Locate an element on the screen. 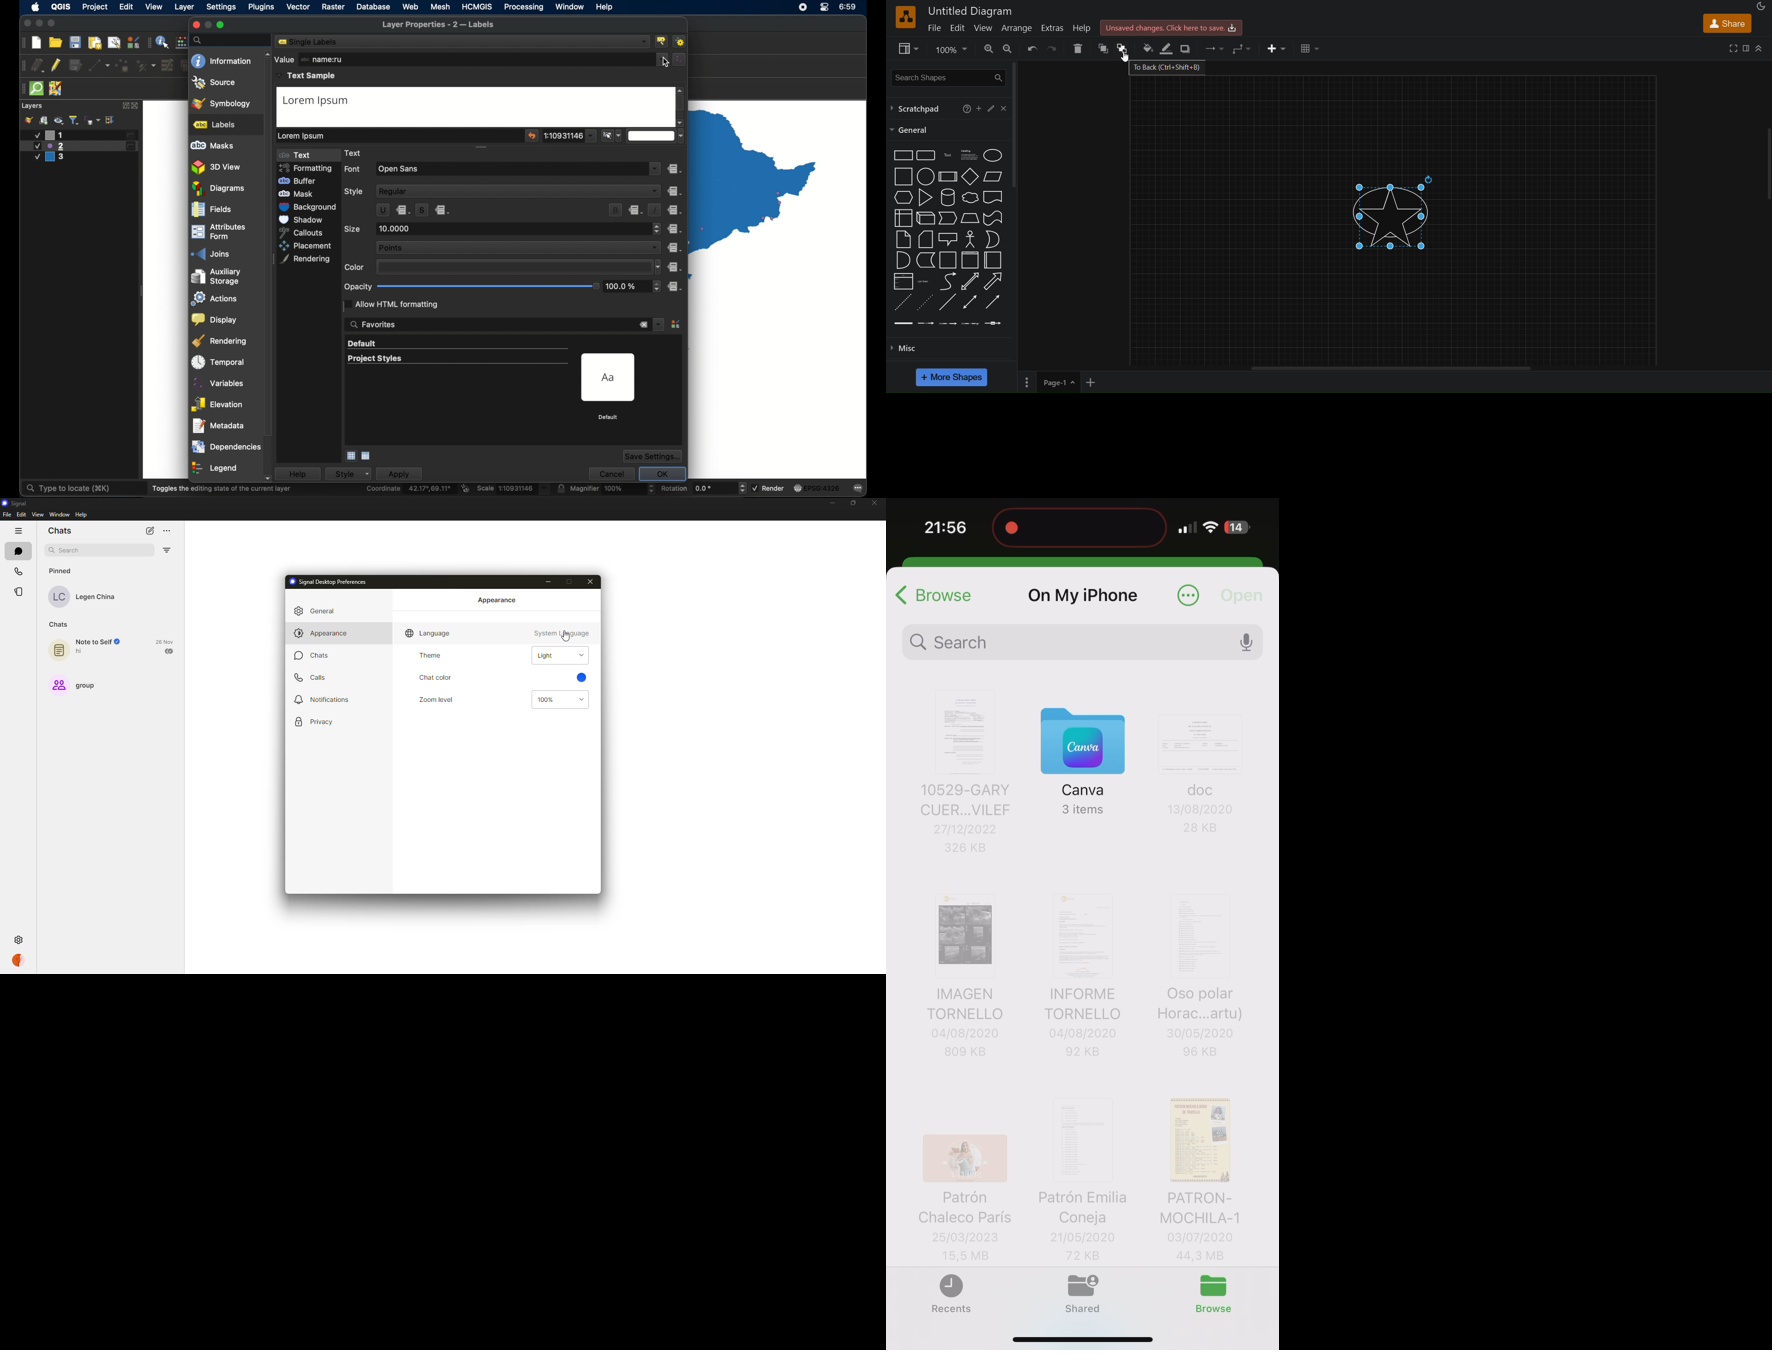 The image size is (1792, 1372). share is located at coordinates (1729, 24).